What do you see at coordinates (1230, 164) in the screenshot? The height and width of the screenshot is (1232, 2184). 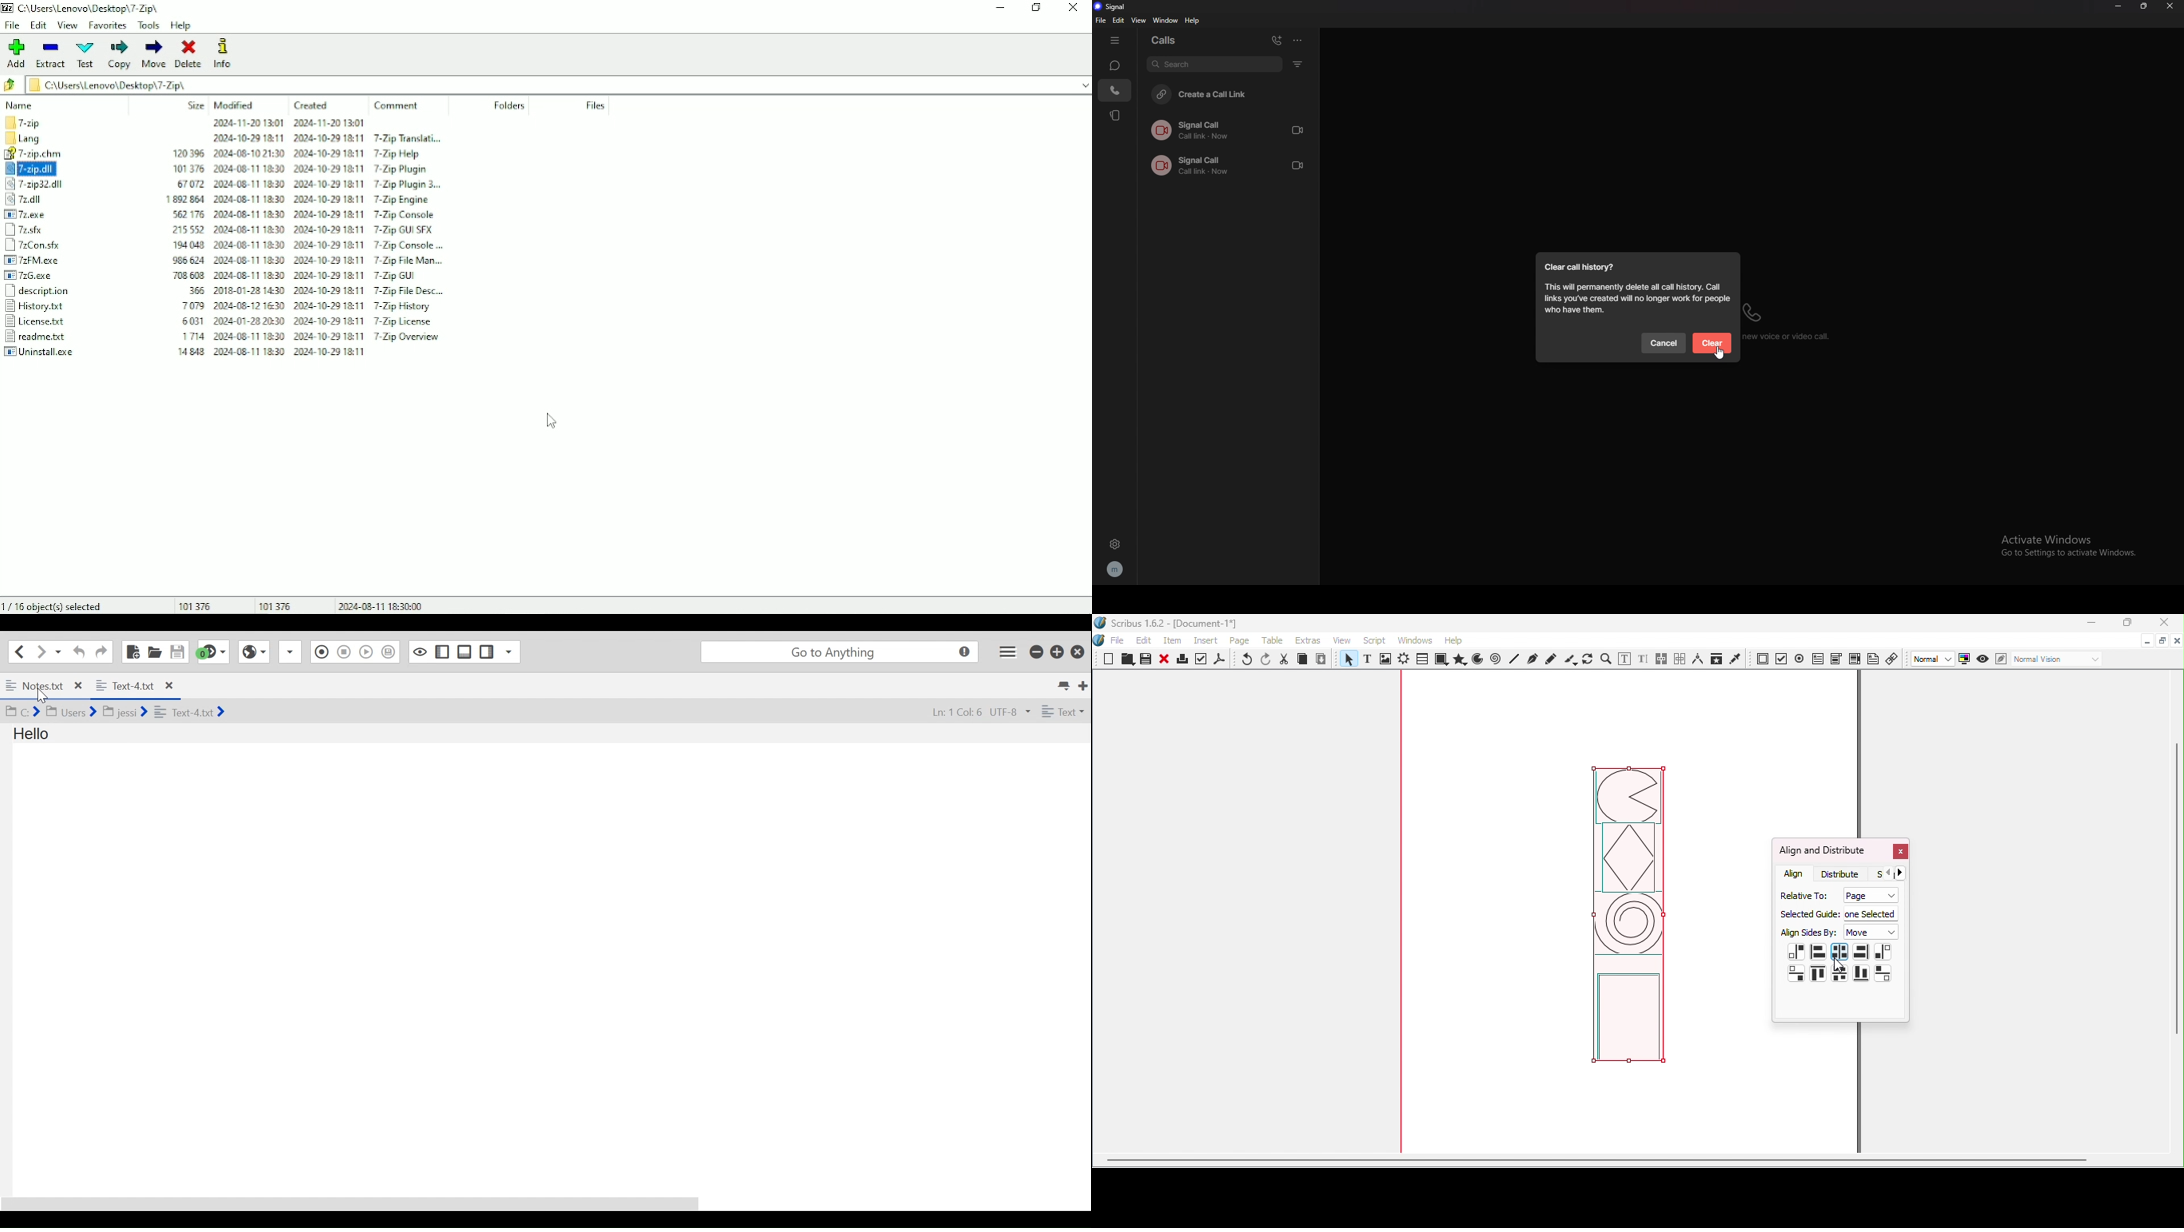 I see `call` at bounding box center [1230, 164].